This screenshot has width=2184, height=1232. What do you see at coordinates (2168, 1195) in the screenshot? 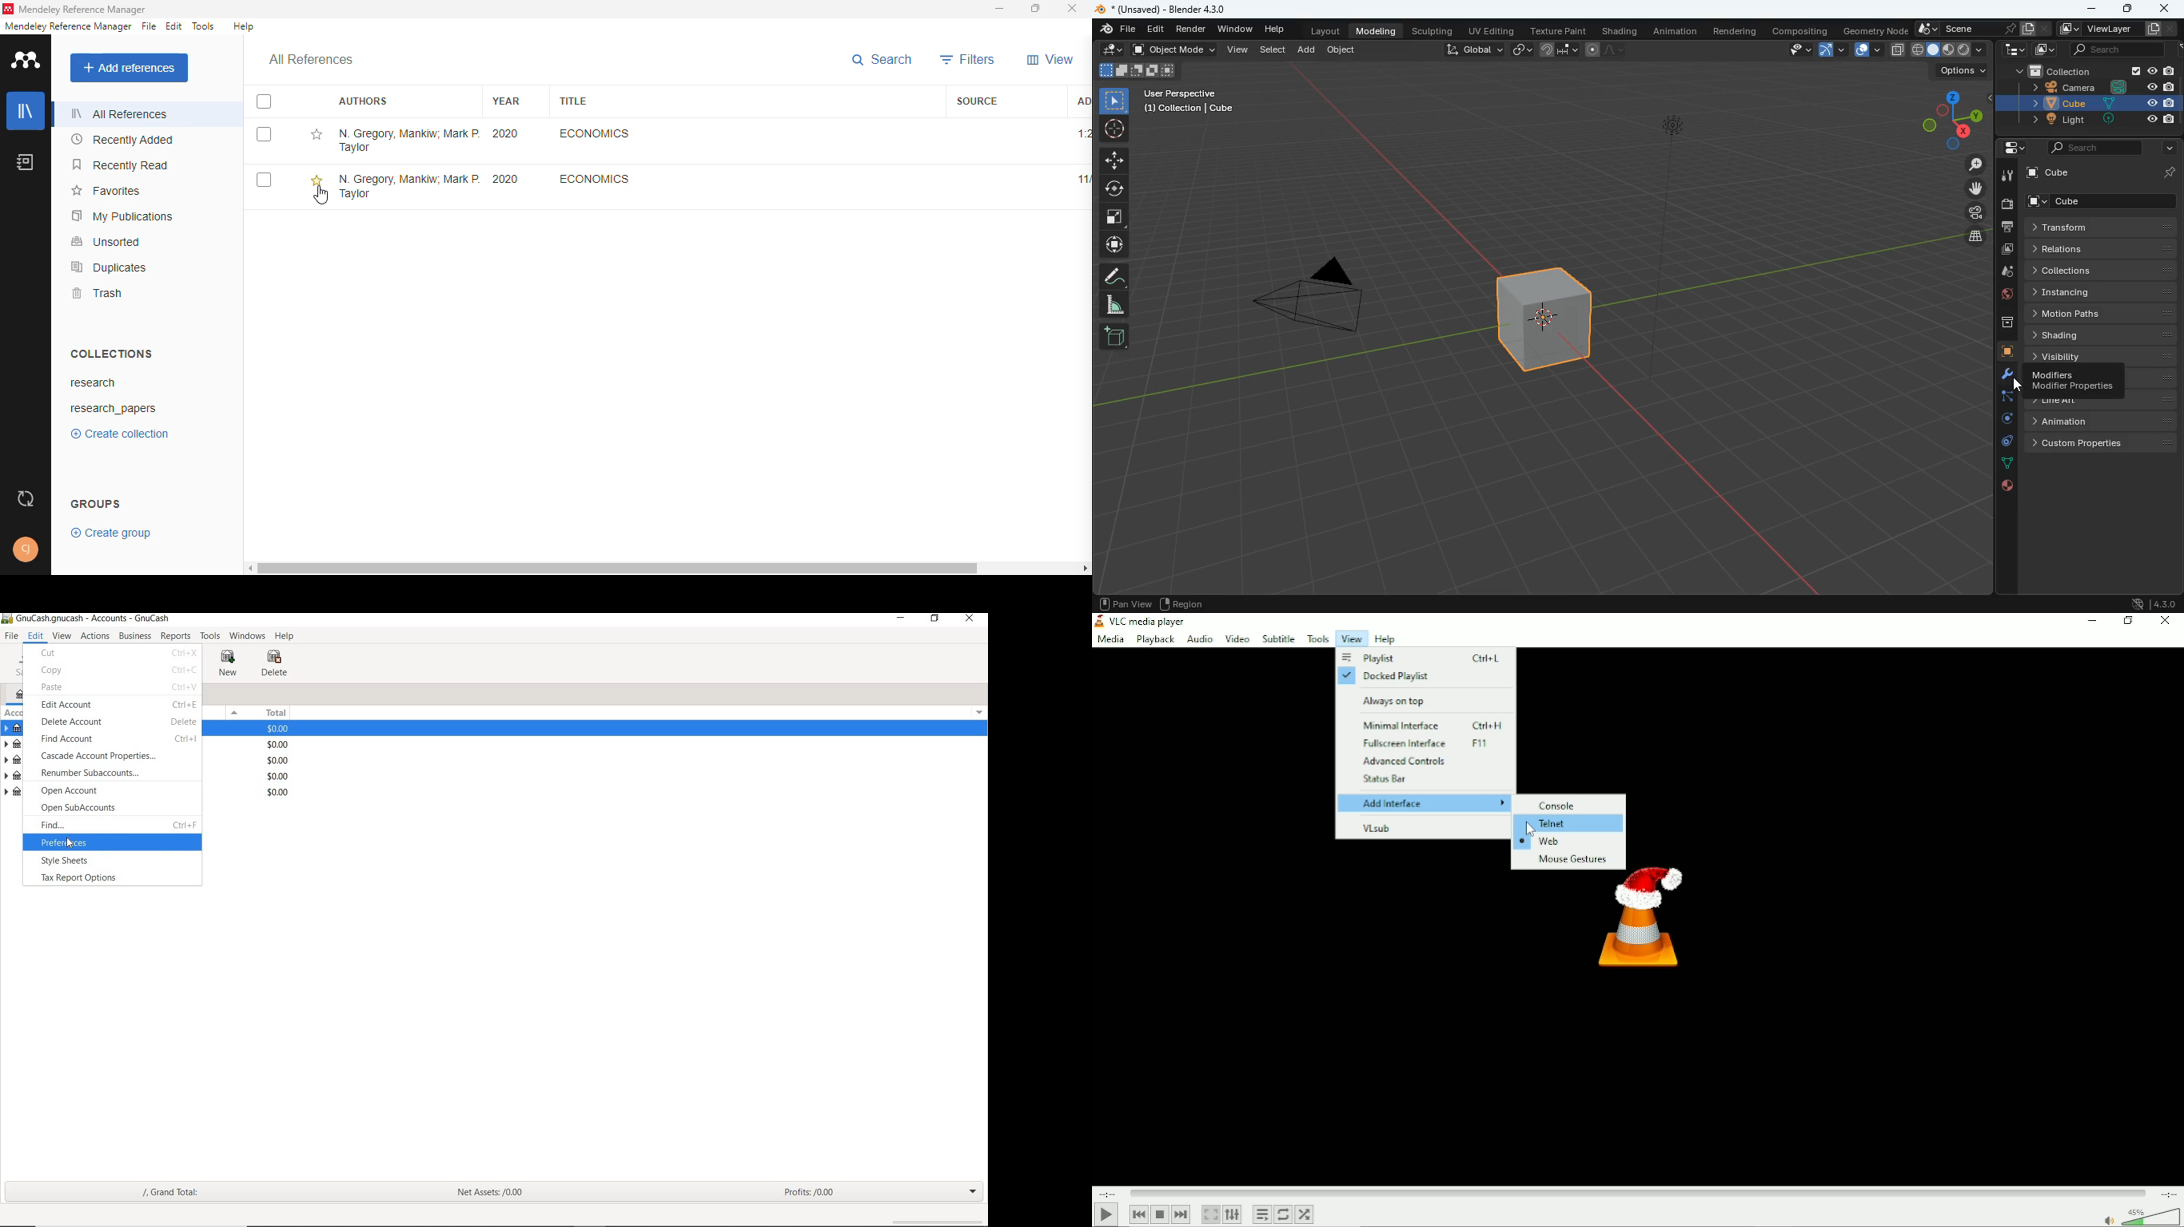
I see `Total duration` at bounding box center [2168, 1195].